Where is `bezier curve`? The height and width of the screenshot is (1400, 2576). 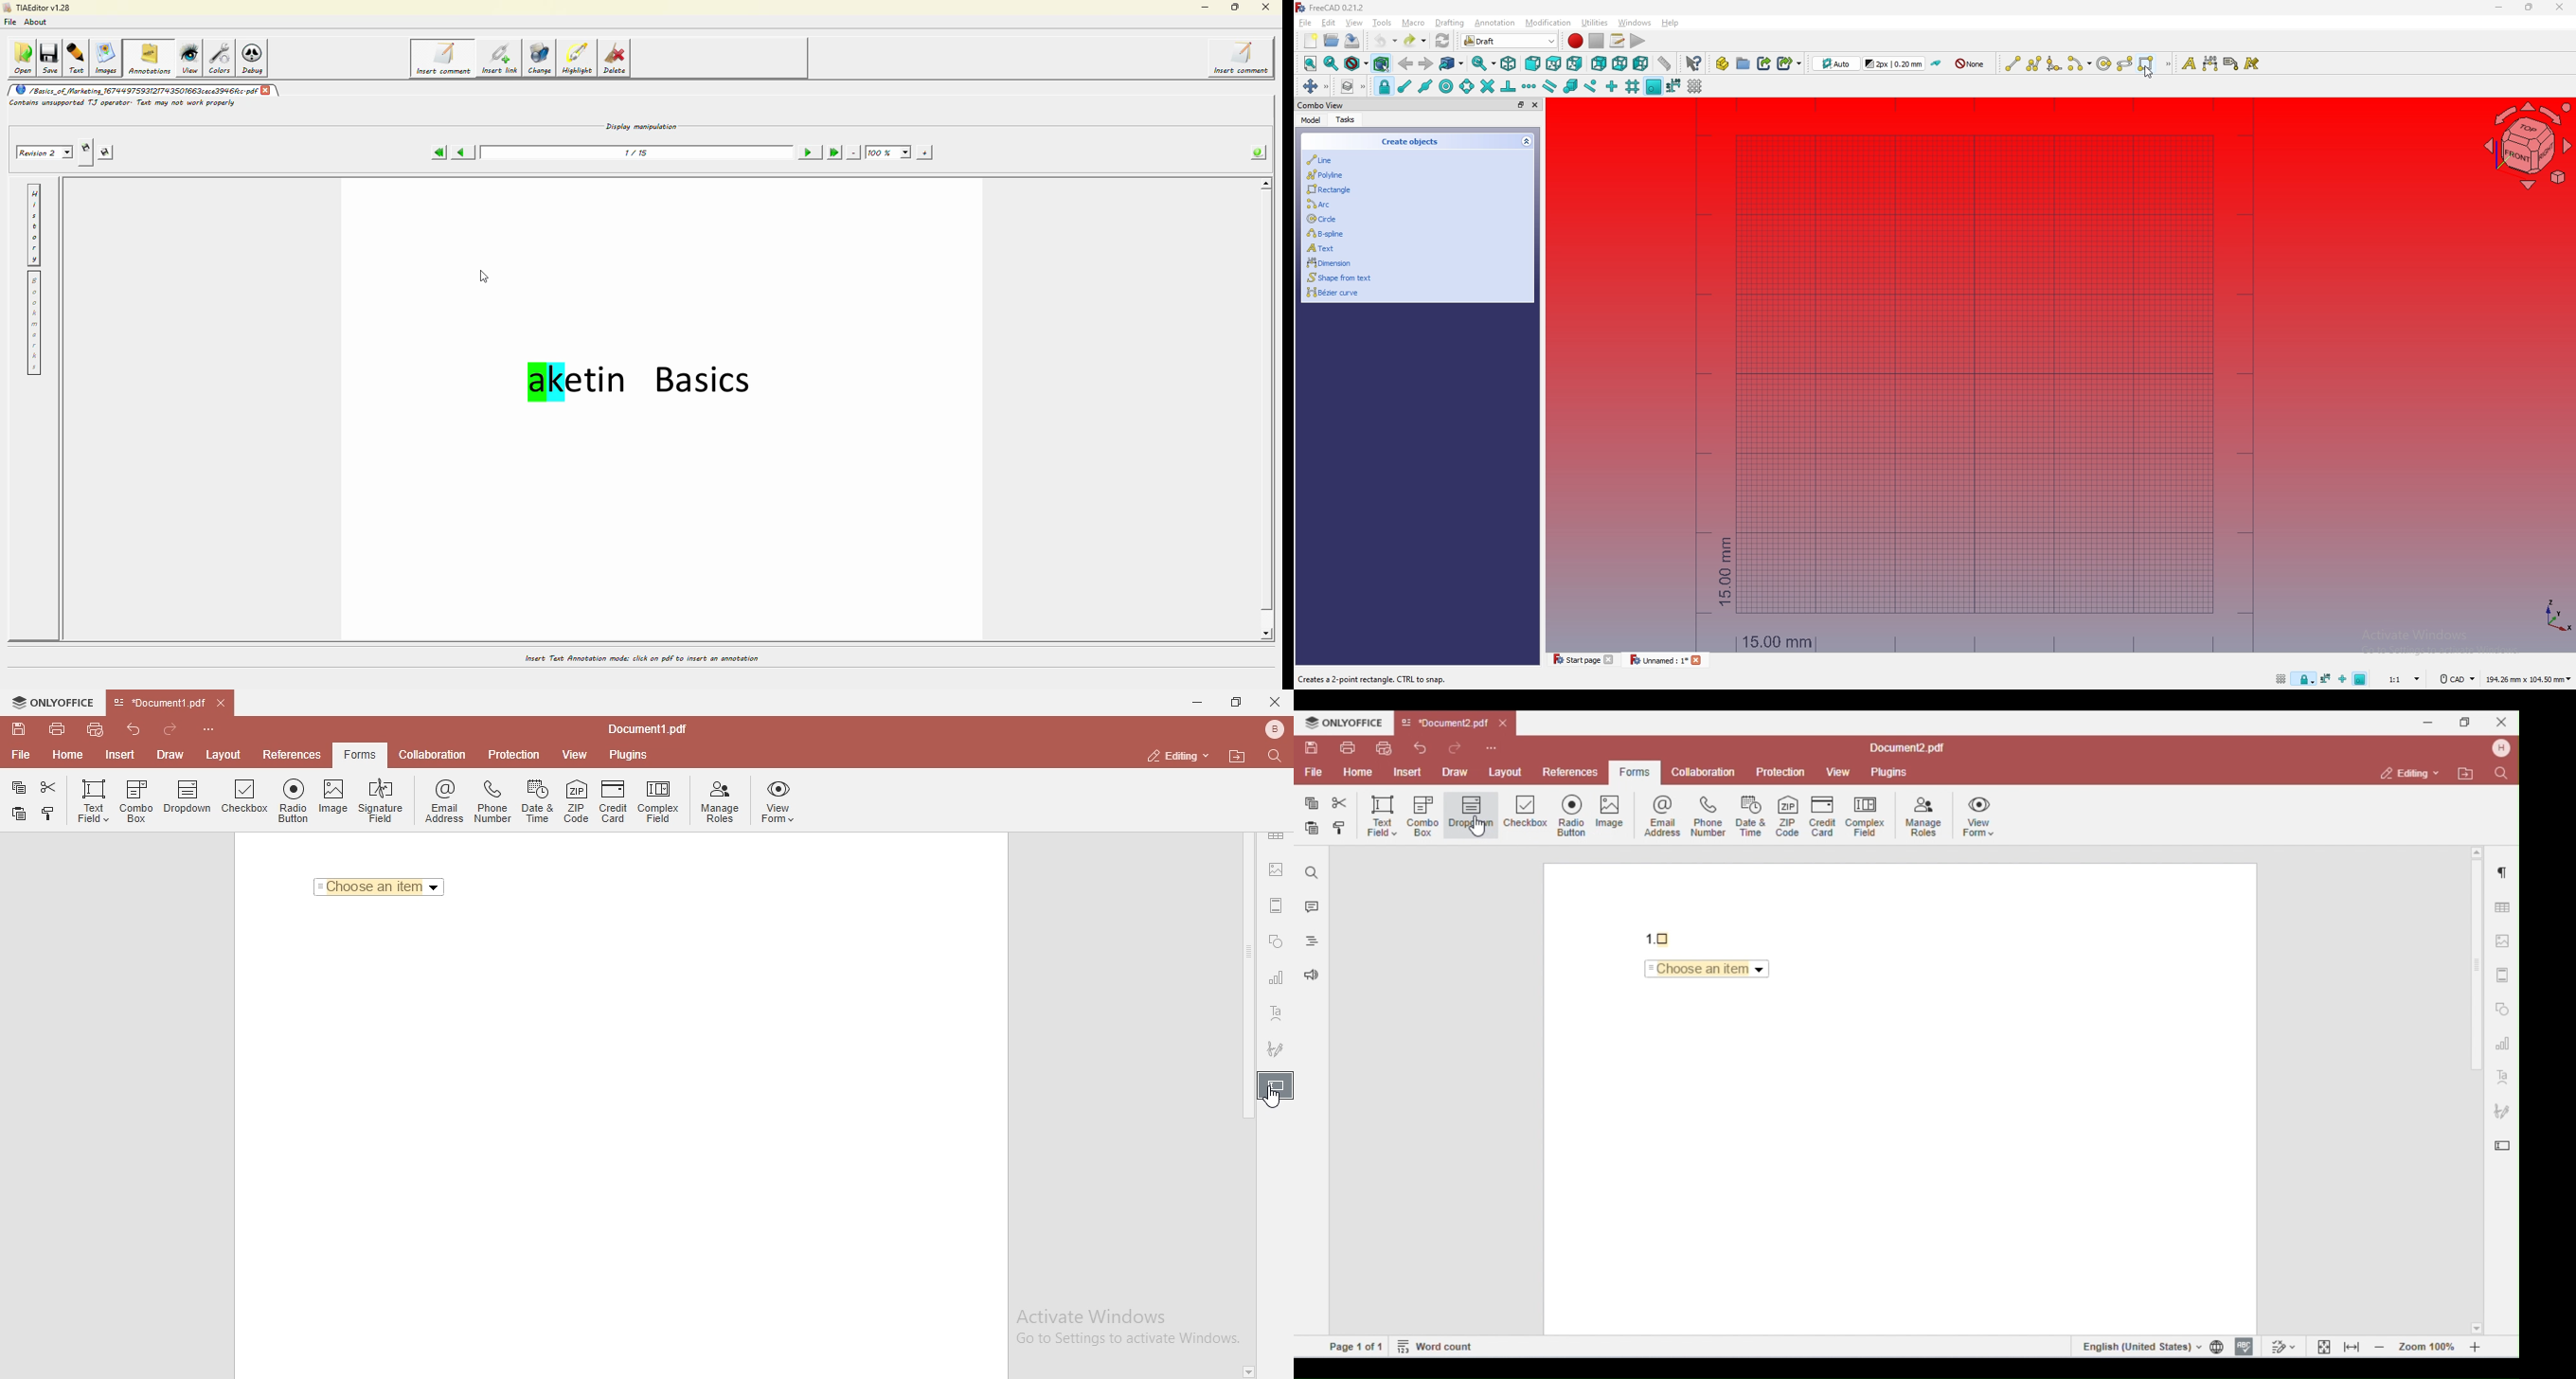 bezier curve is located at coordinates (1411, 294).